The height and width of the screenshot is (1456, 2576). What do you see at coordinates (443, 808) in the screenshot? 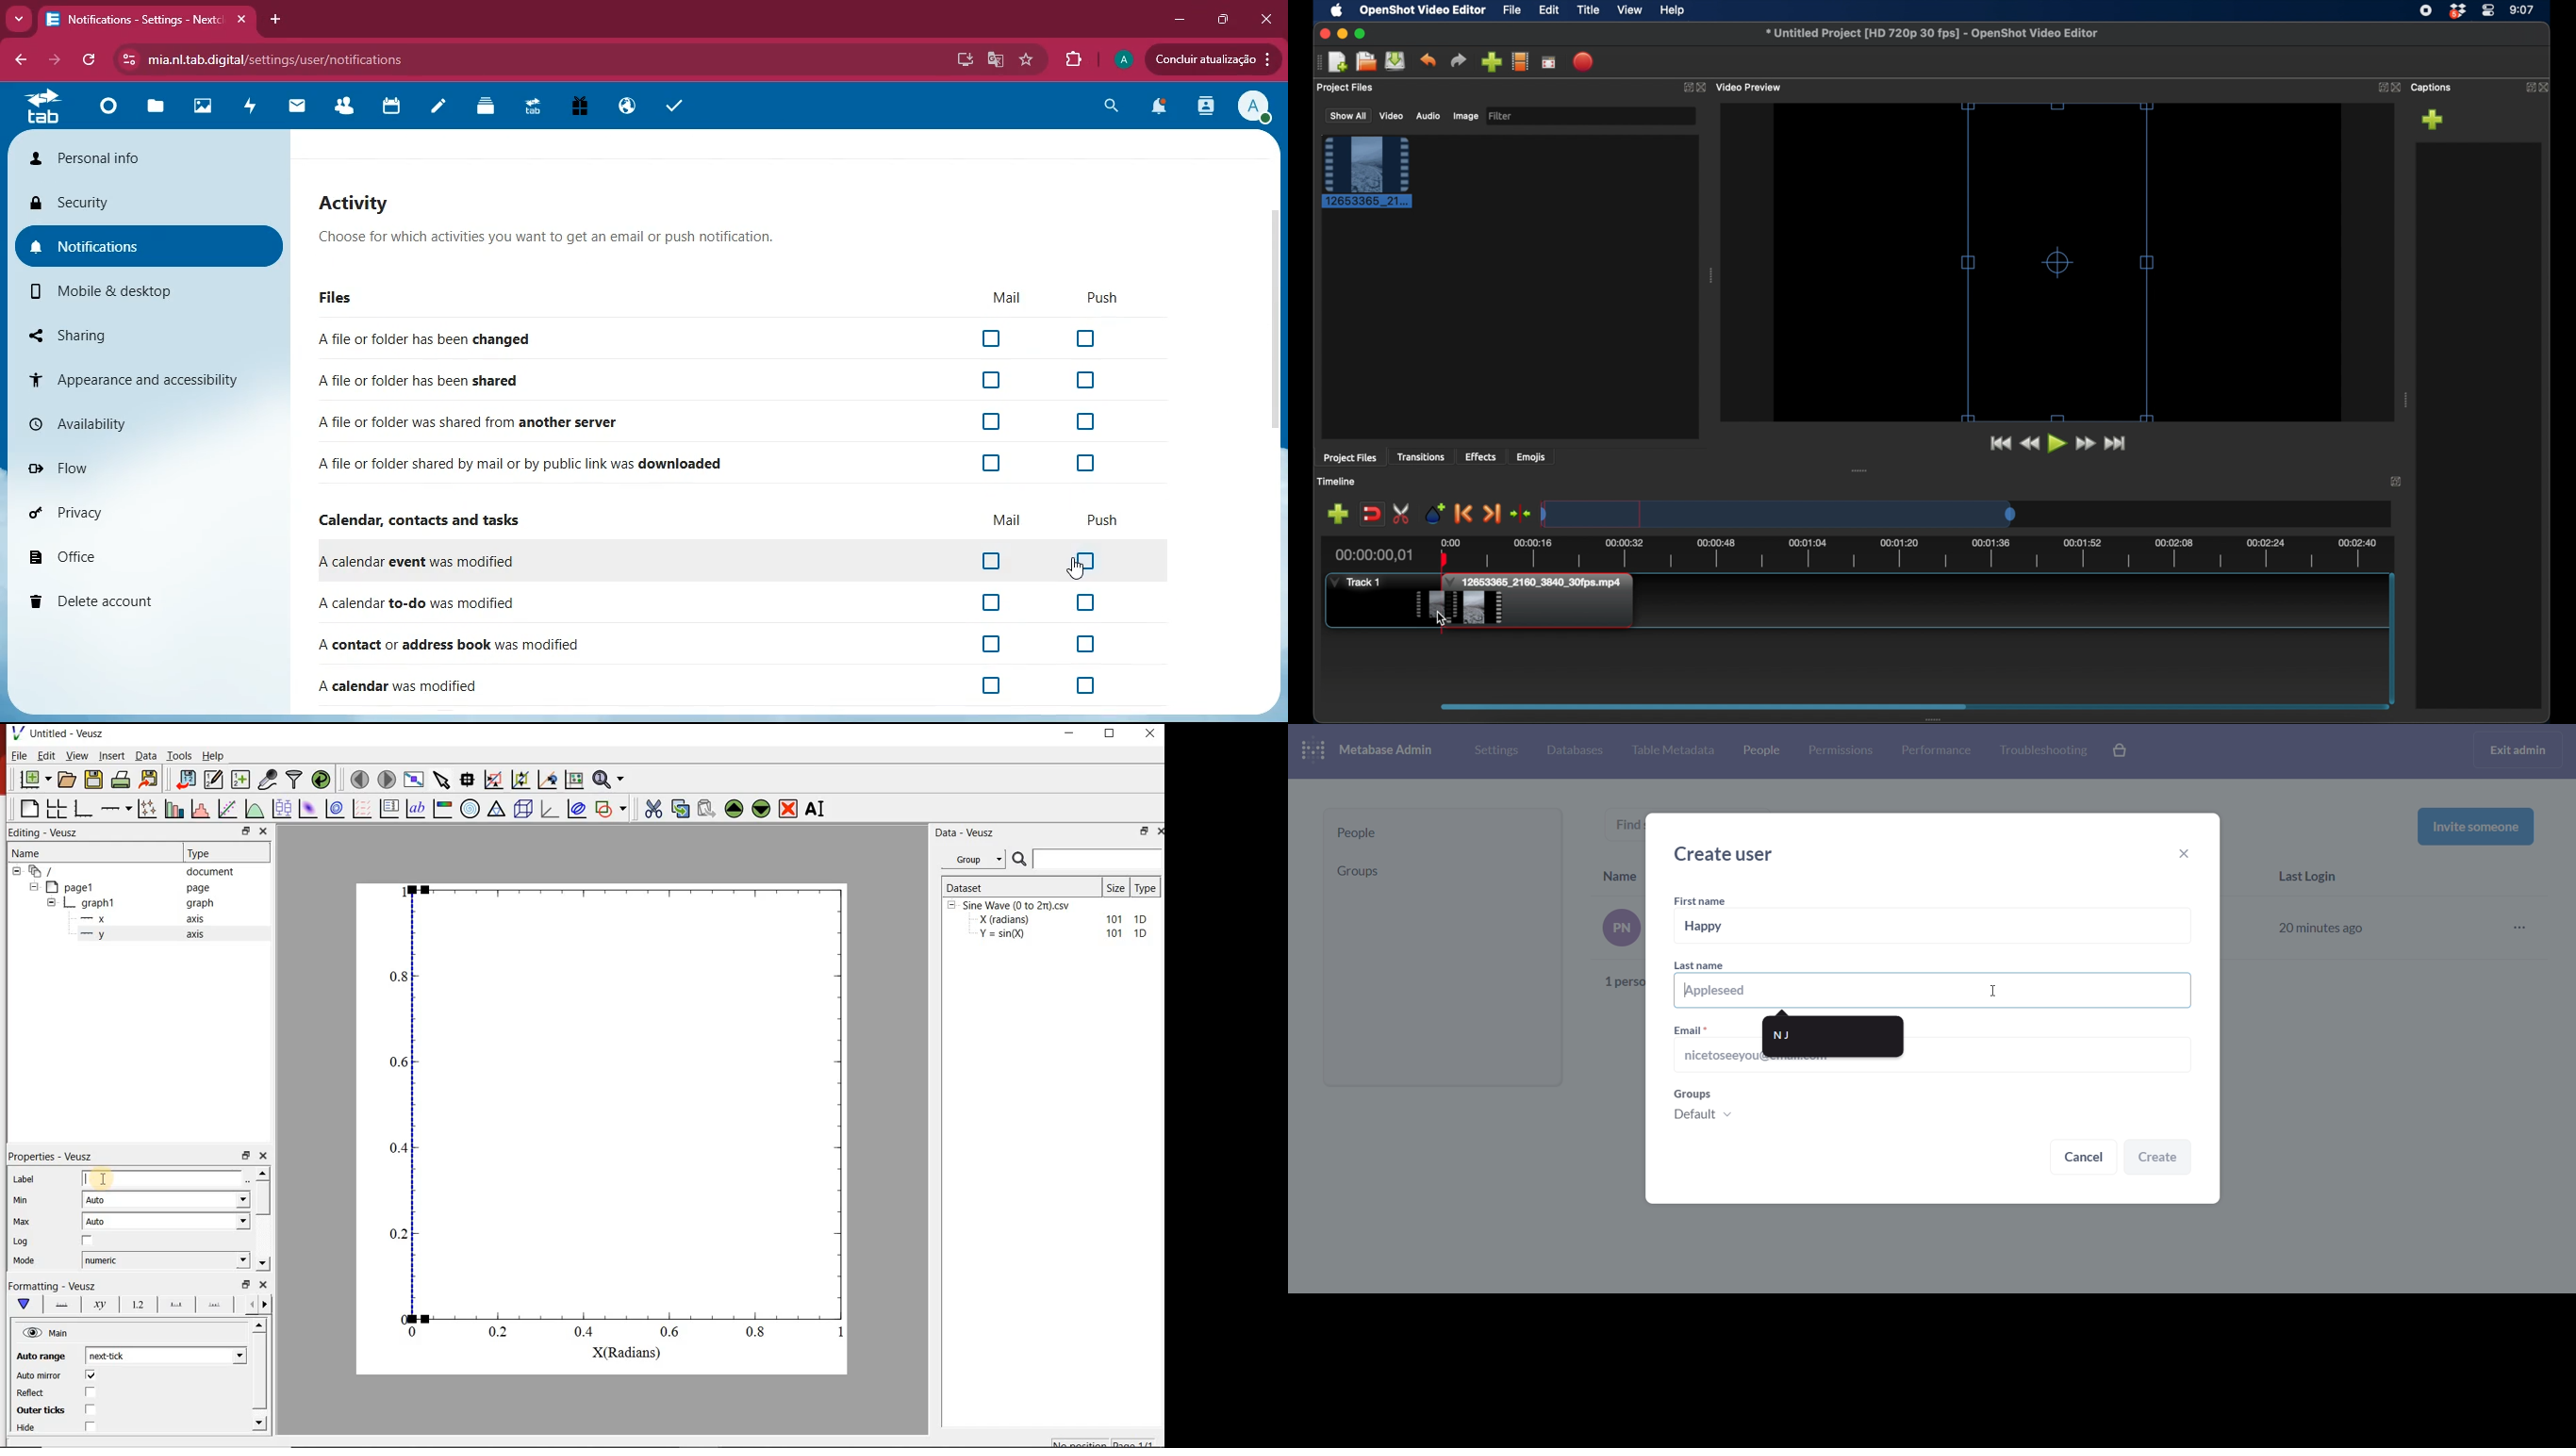
I see `image color bar` at bounding box center [443, 808].